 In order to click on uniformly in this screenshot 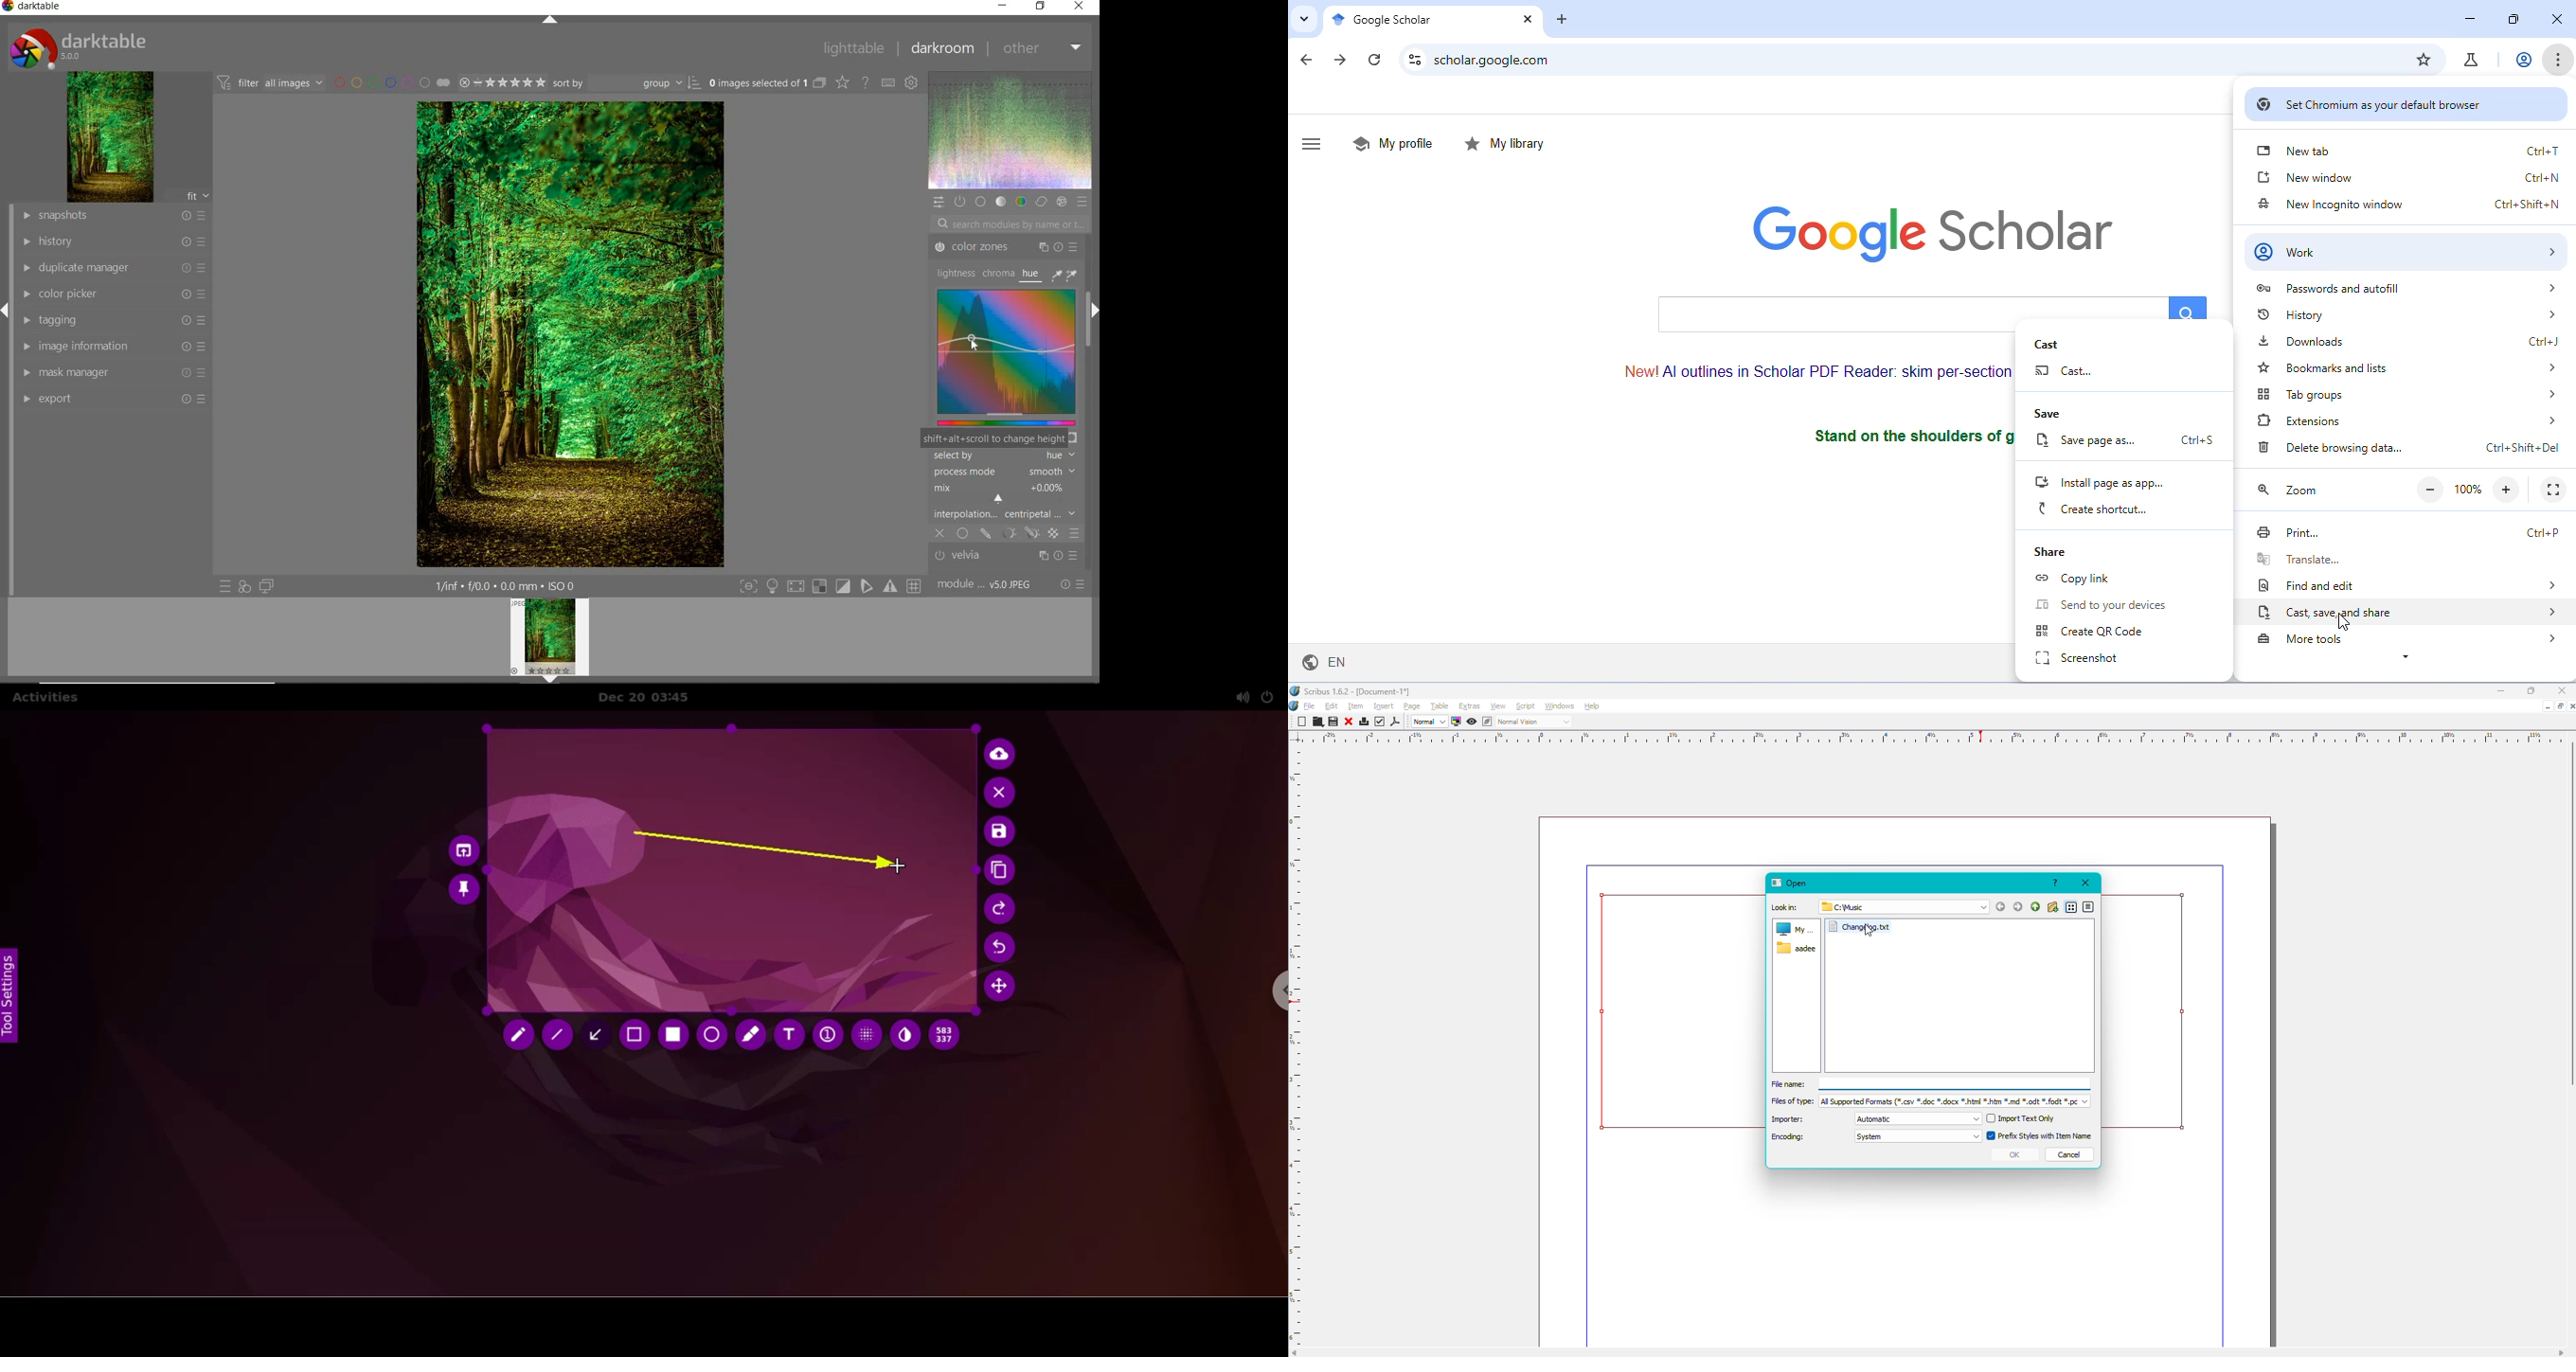, I will do `click(963, 534)`.